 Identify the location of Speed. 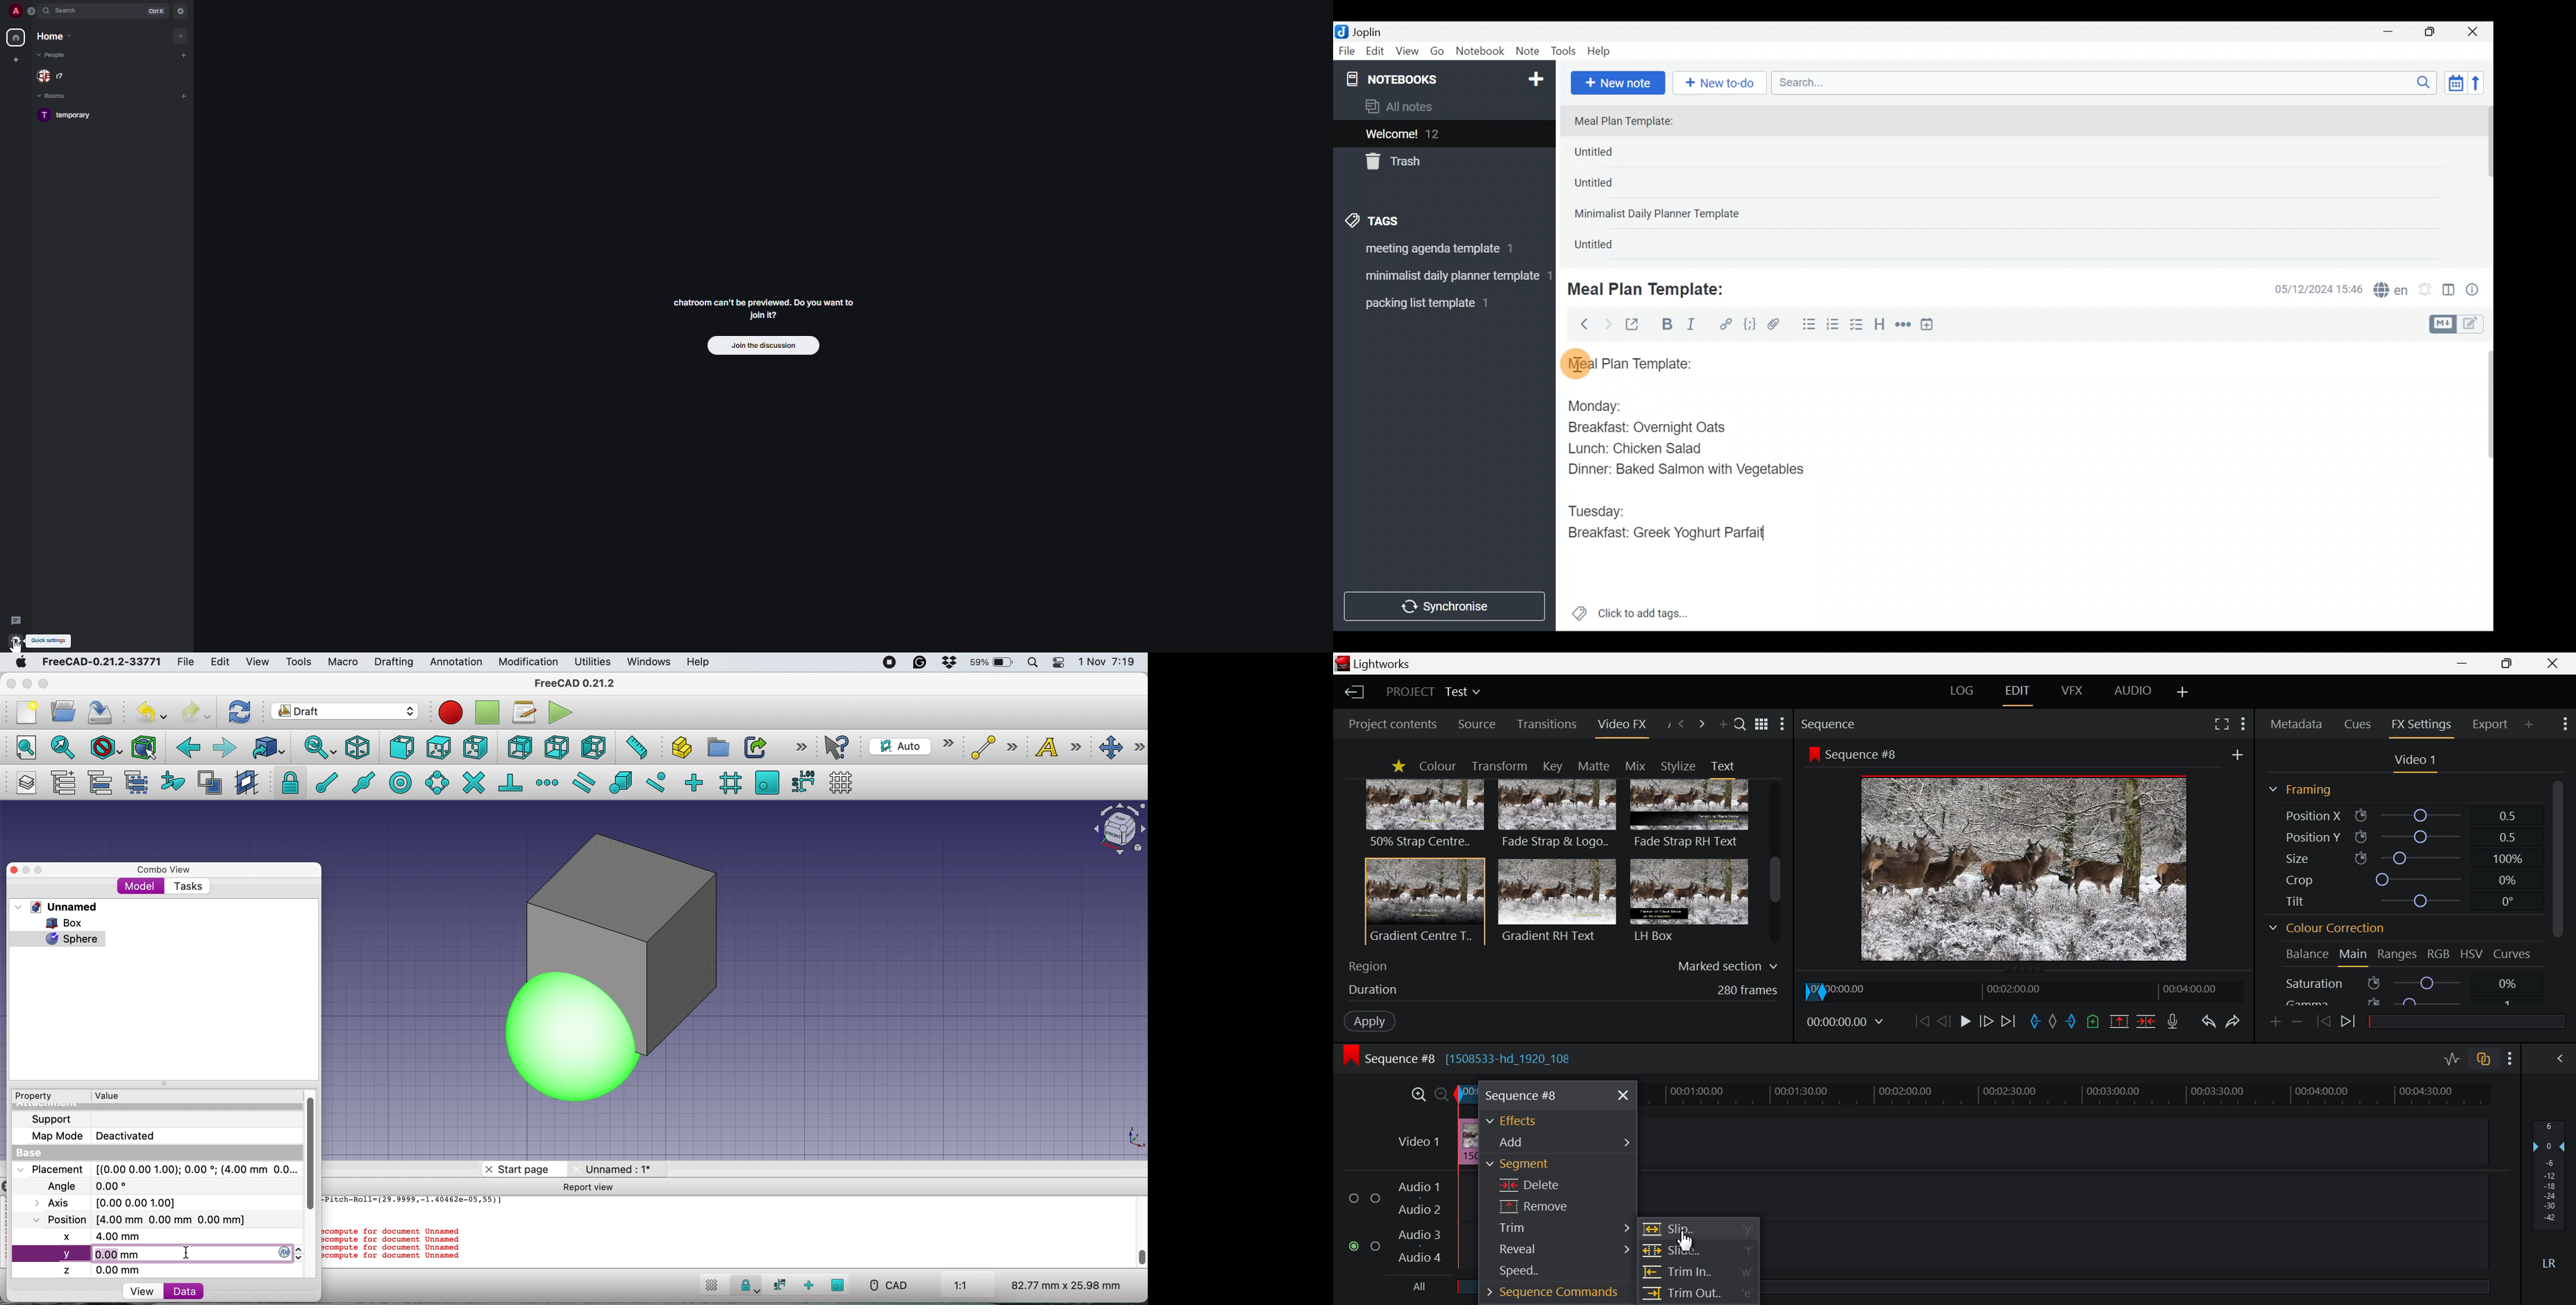
(1546, 1274).